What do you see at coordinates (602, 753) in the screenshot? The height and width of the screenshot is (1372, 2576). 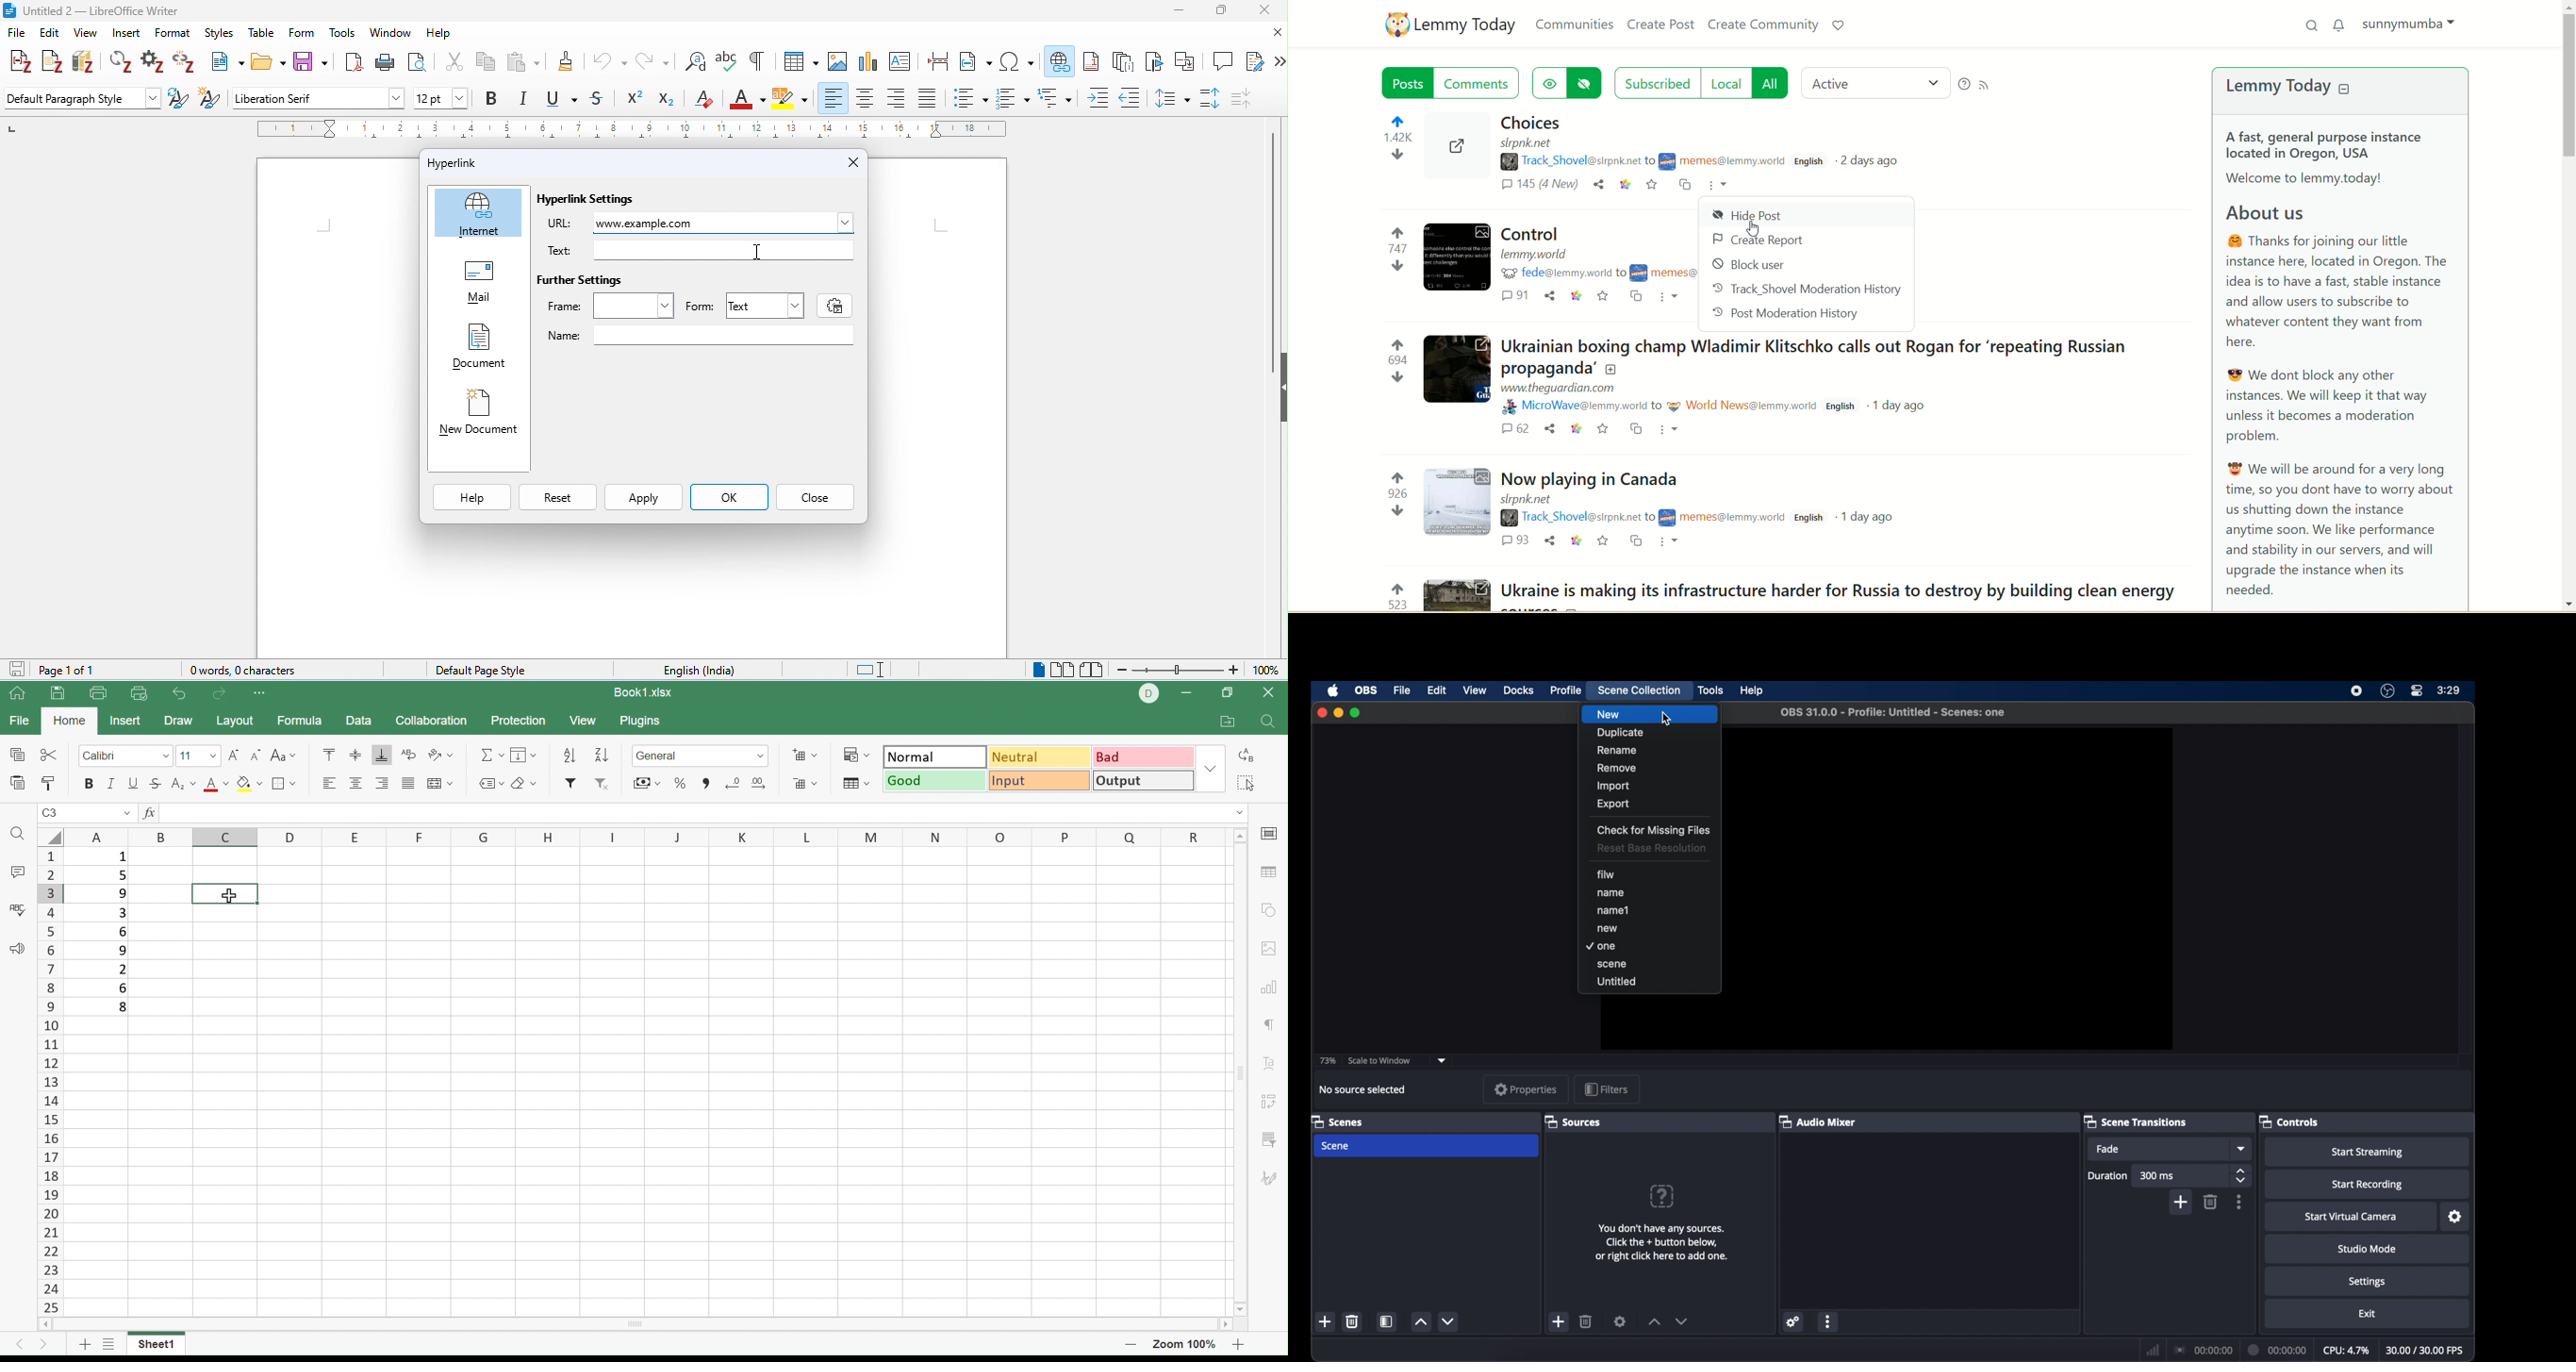 I see `Sort ascending` at bounding box center [602, 753].